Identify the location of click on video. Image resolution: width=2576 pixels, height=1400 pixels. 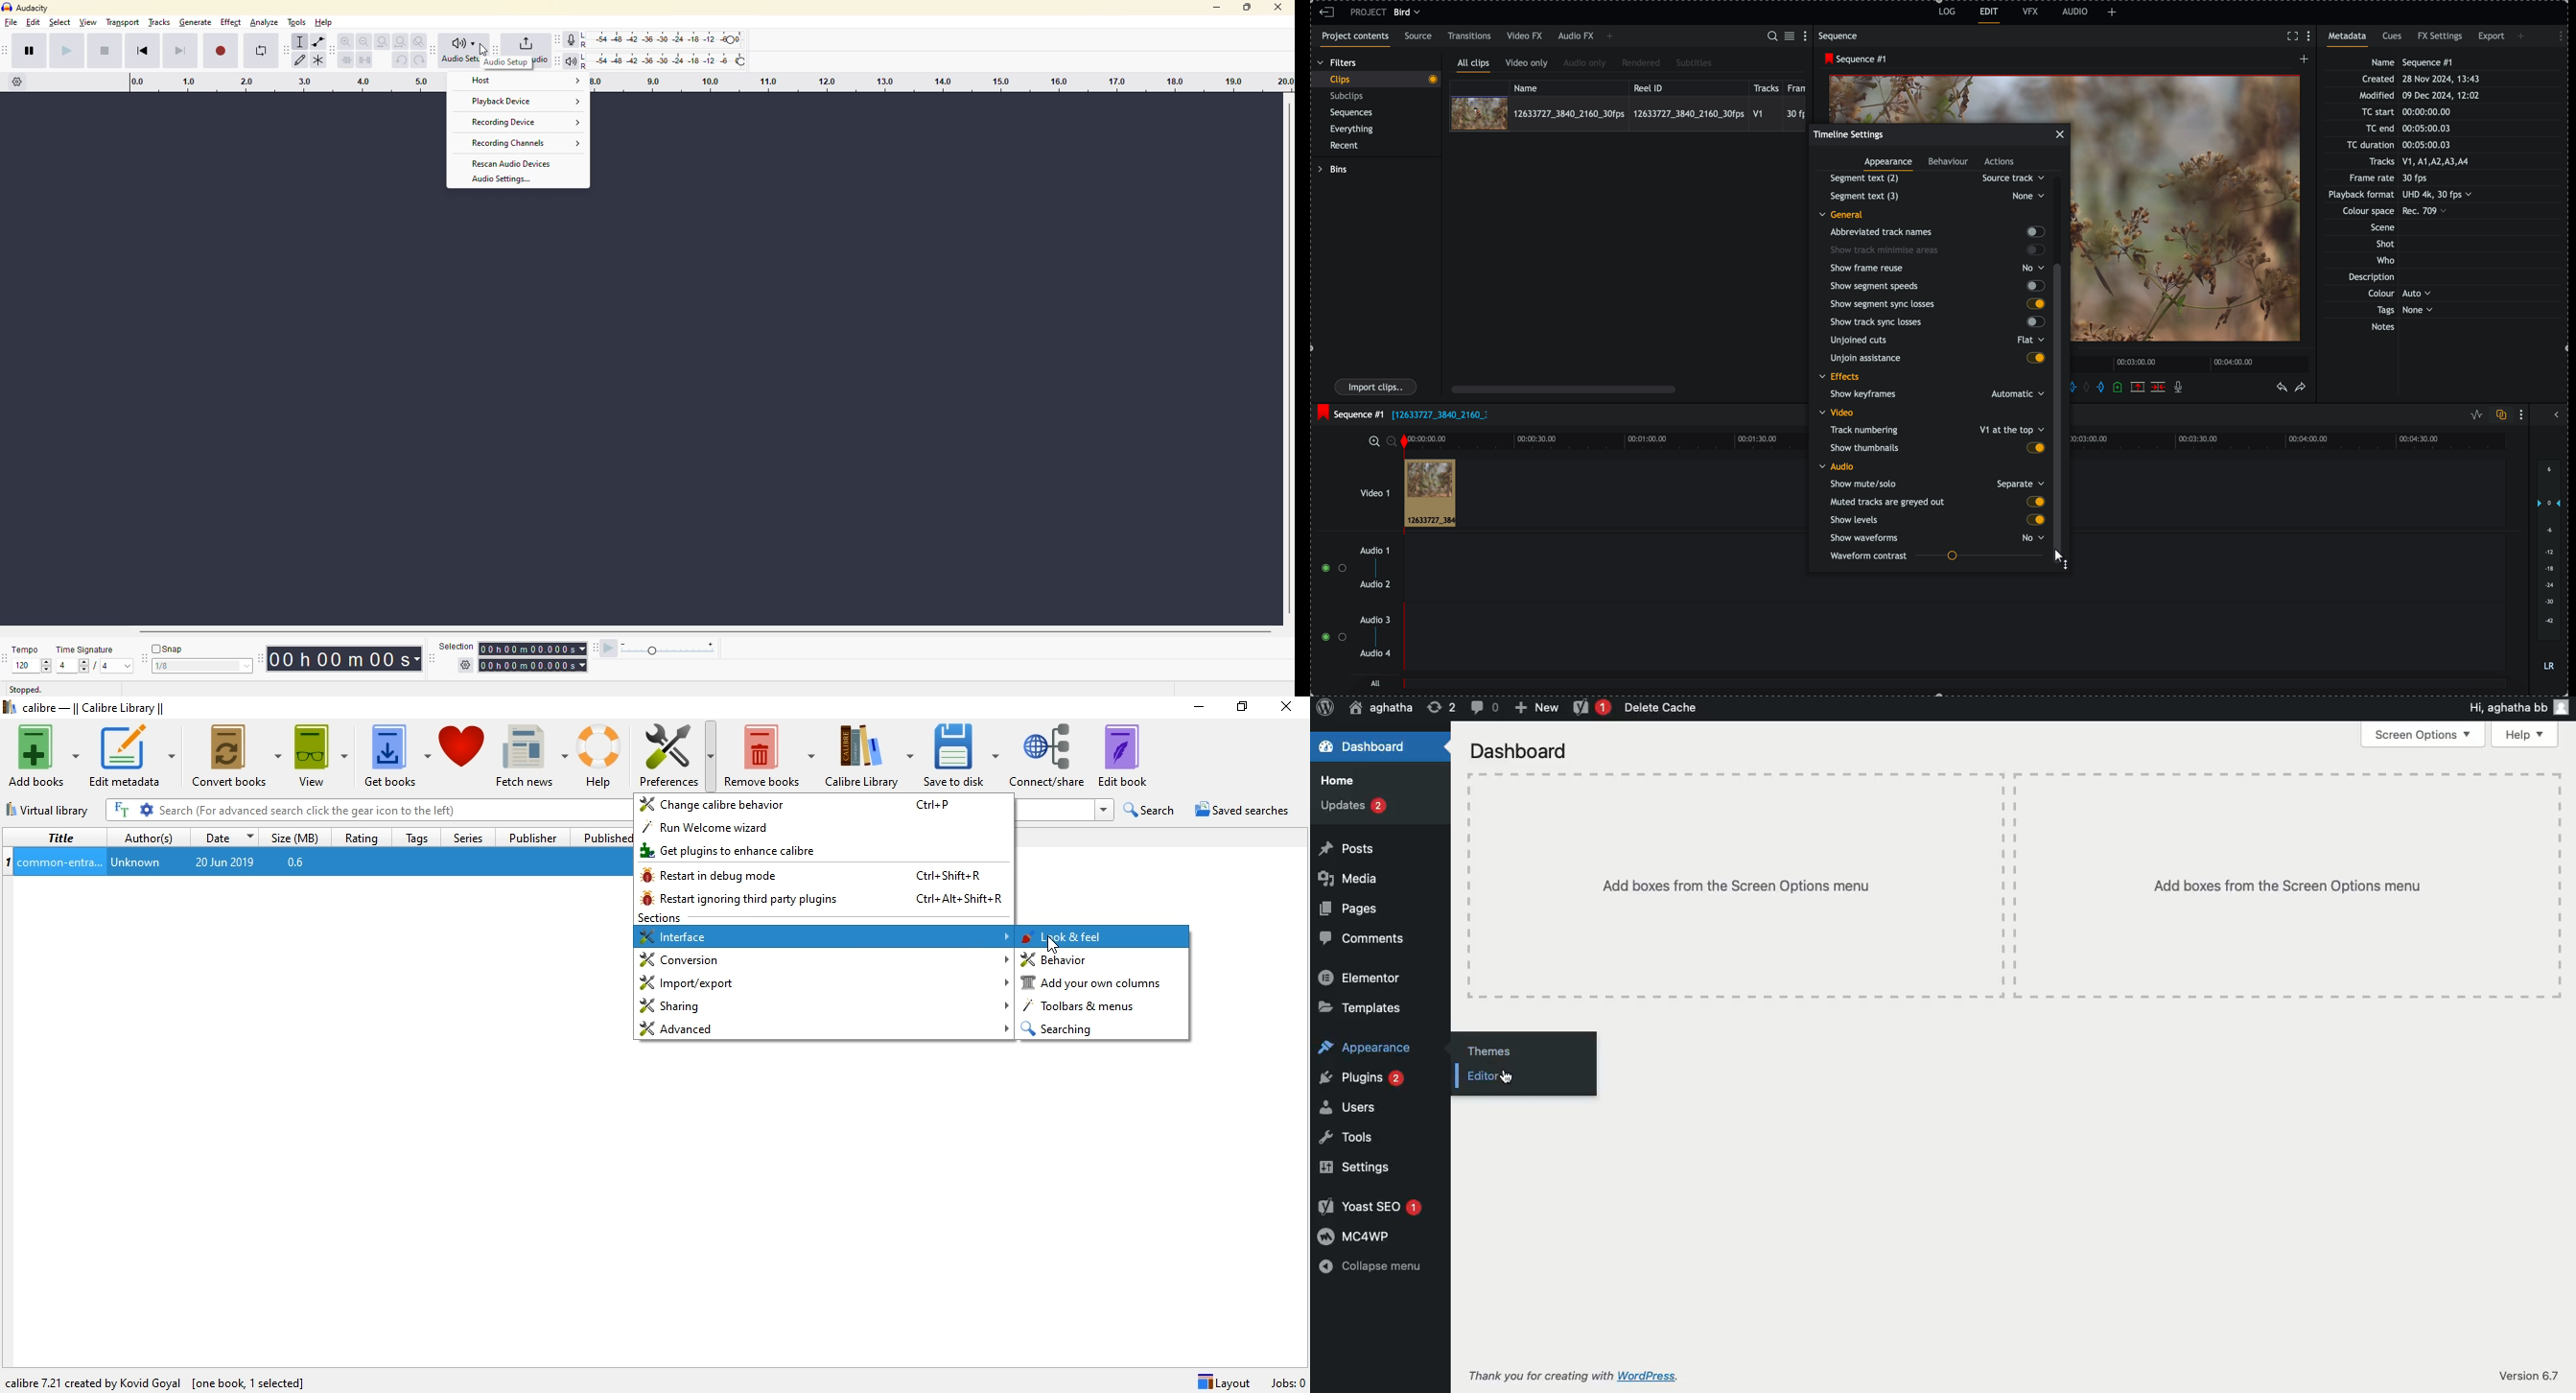
(1628, 113).